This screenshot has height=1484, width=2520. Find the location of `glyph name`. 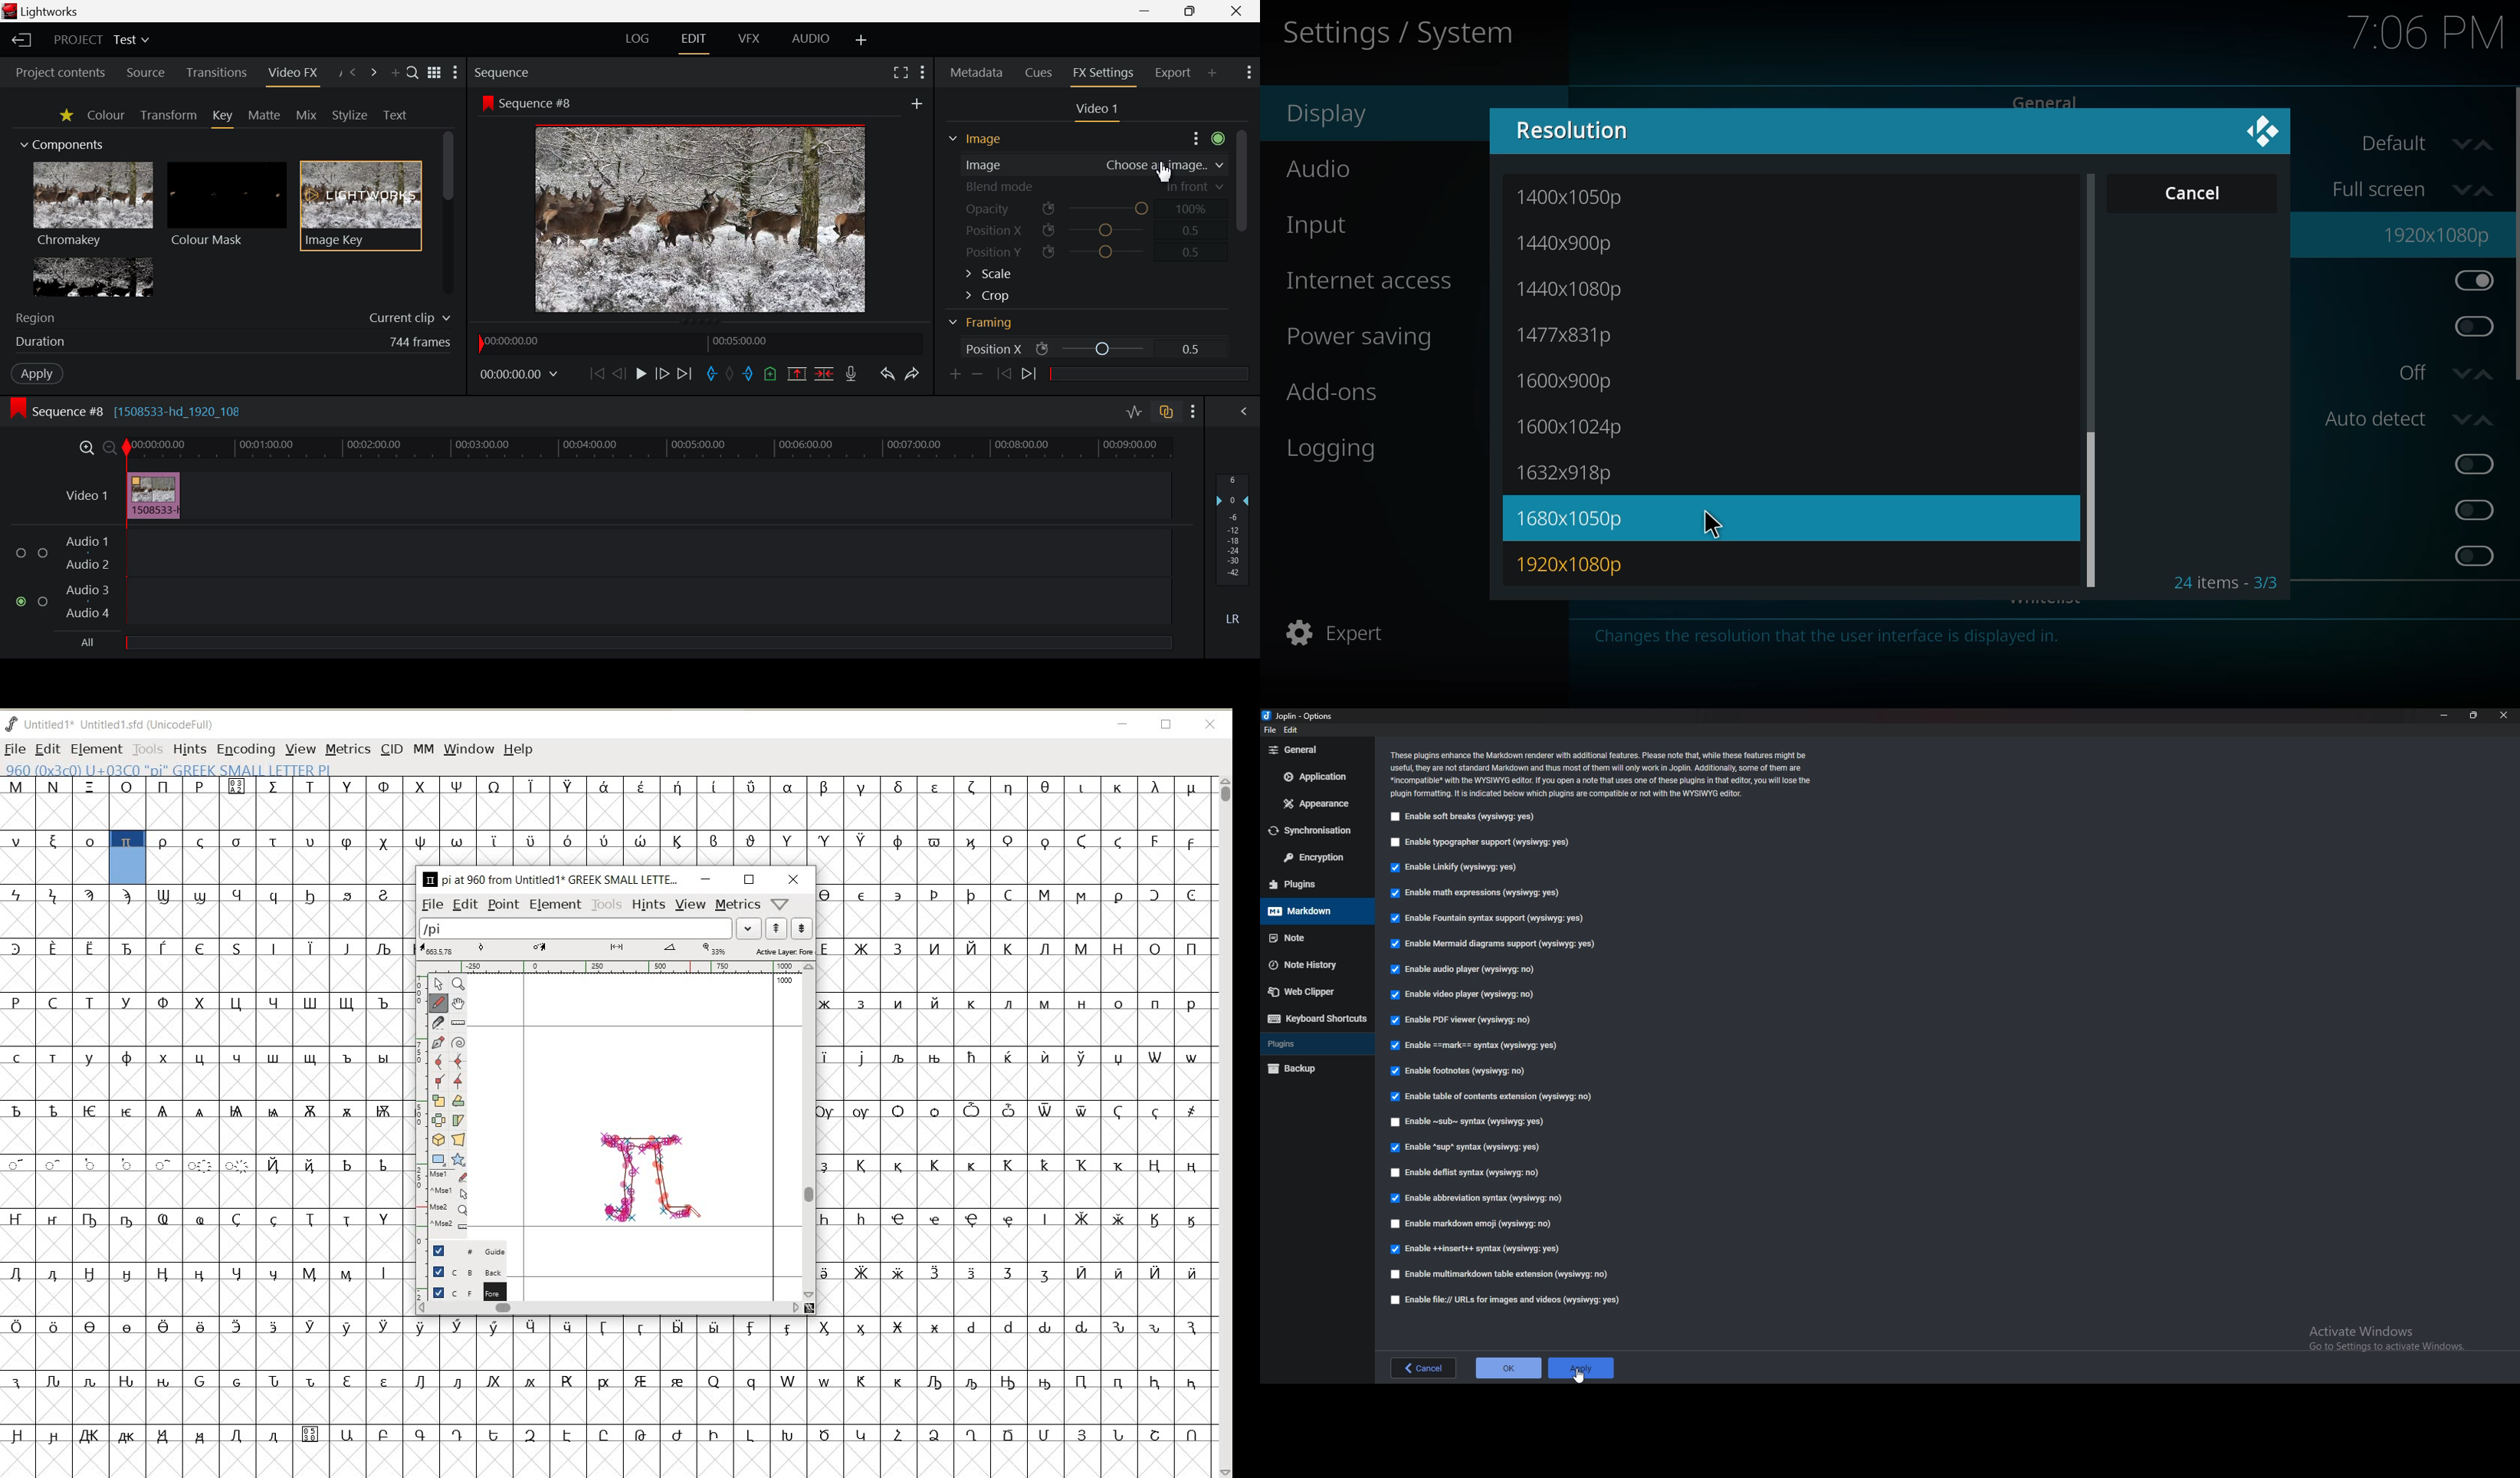

glyph name is located at coordinates (552, 878).